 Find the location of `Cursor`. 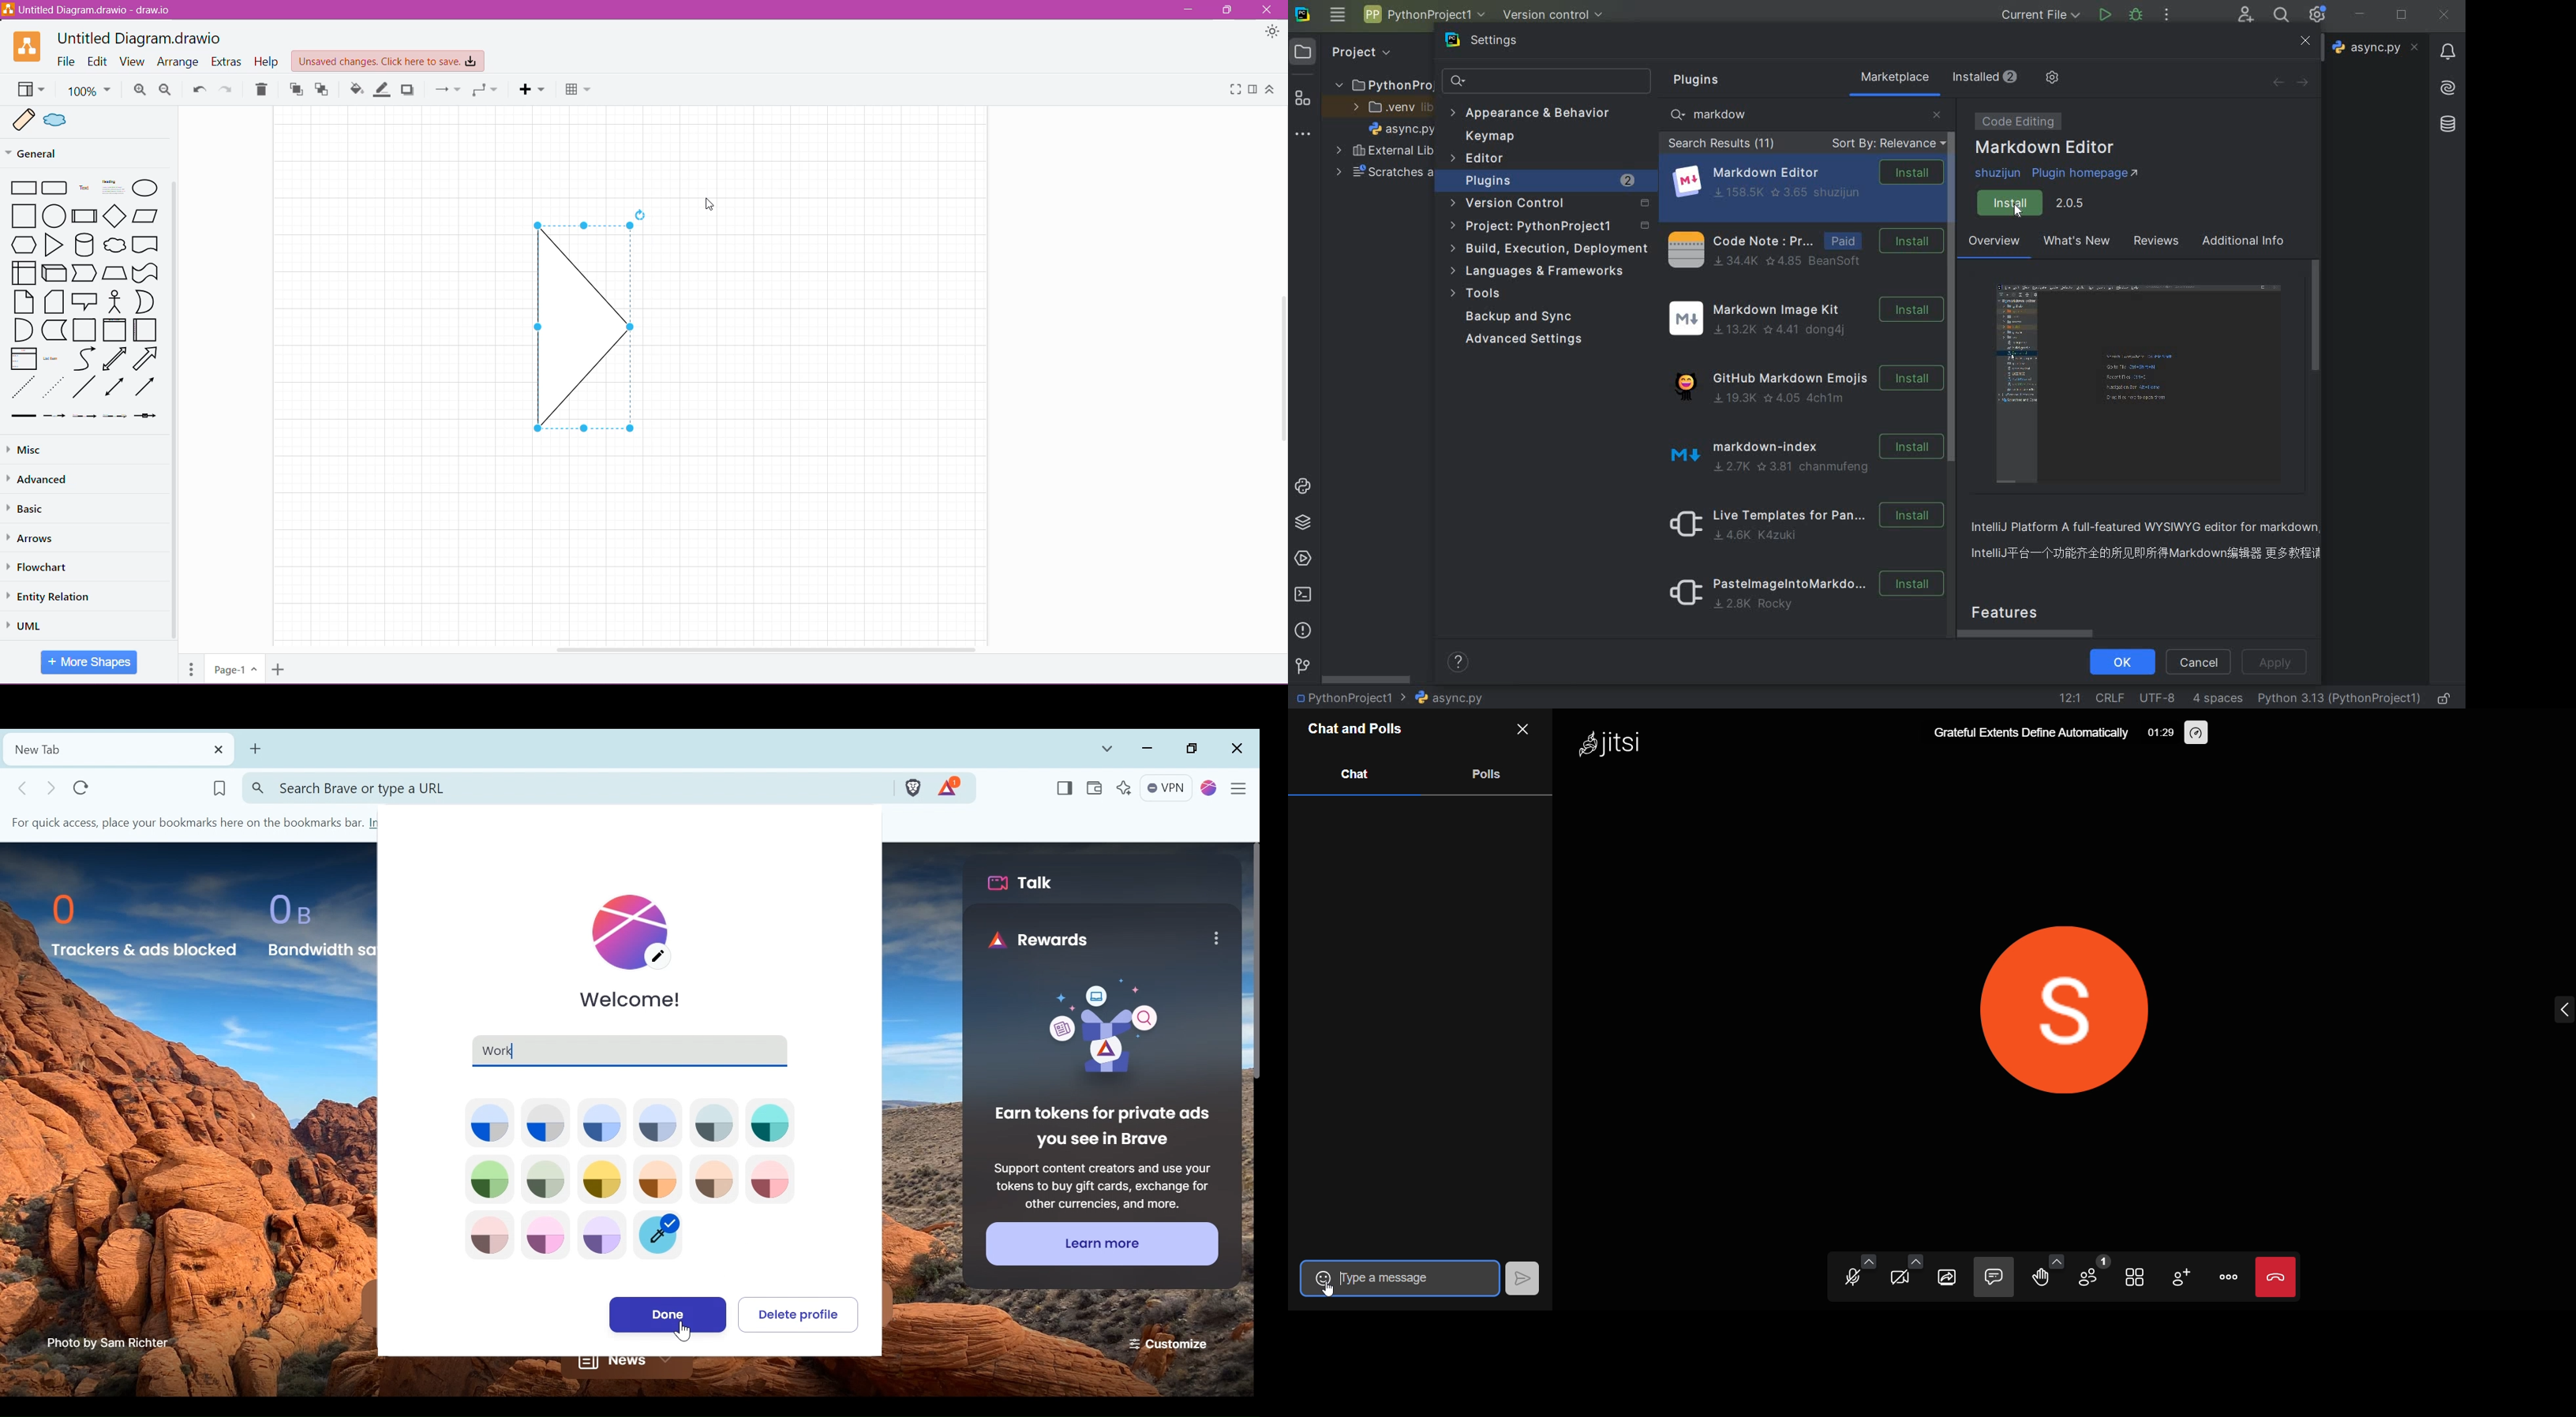

Cursor is located at coordinates (710, 203).